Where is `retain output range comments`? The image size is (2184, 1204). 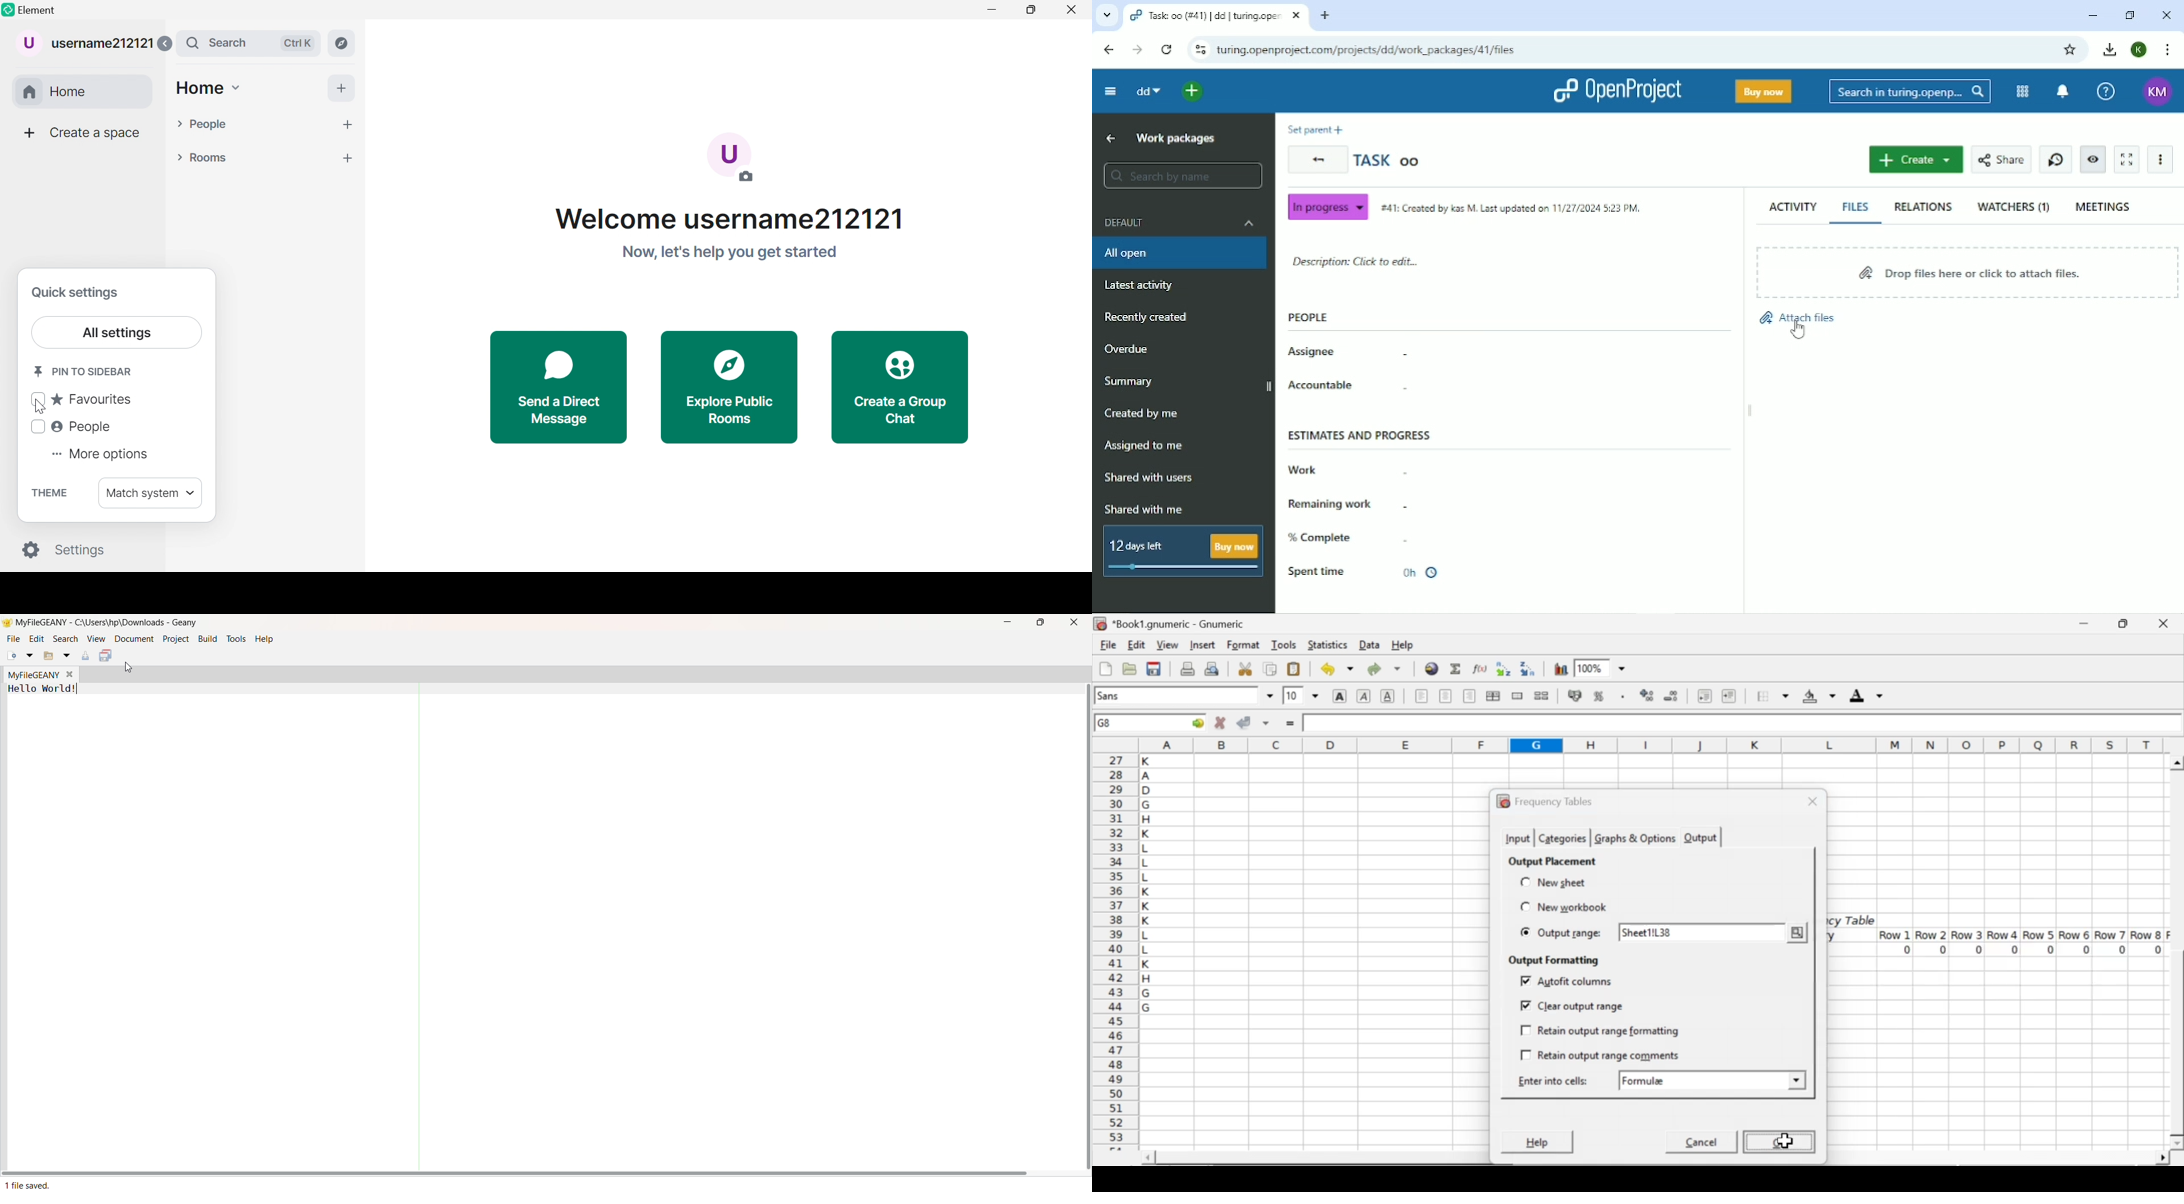
retain output range comments is located at coordinates (1600, 1055).